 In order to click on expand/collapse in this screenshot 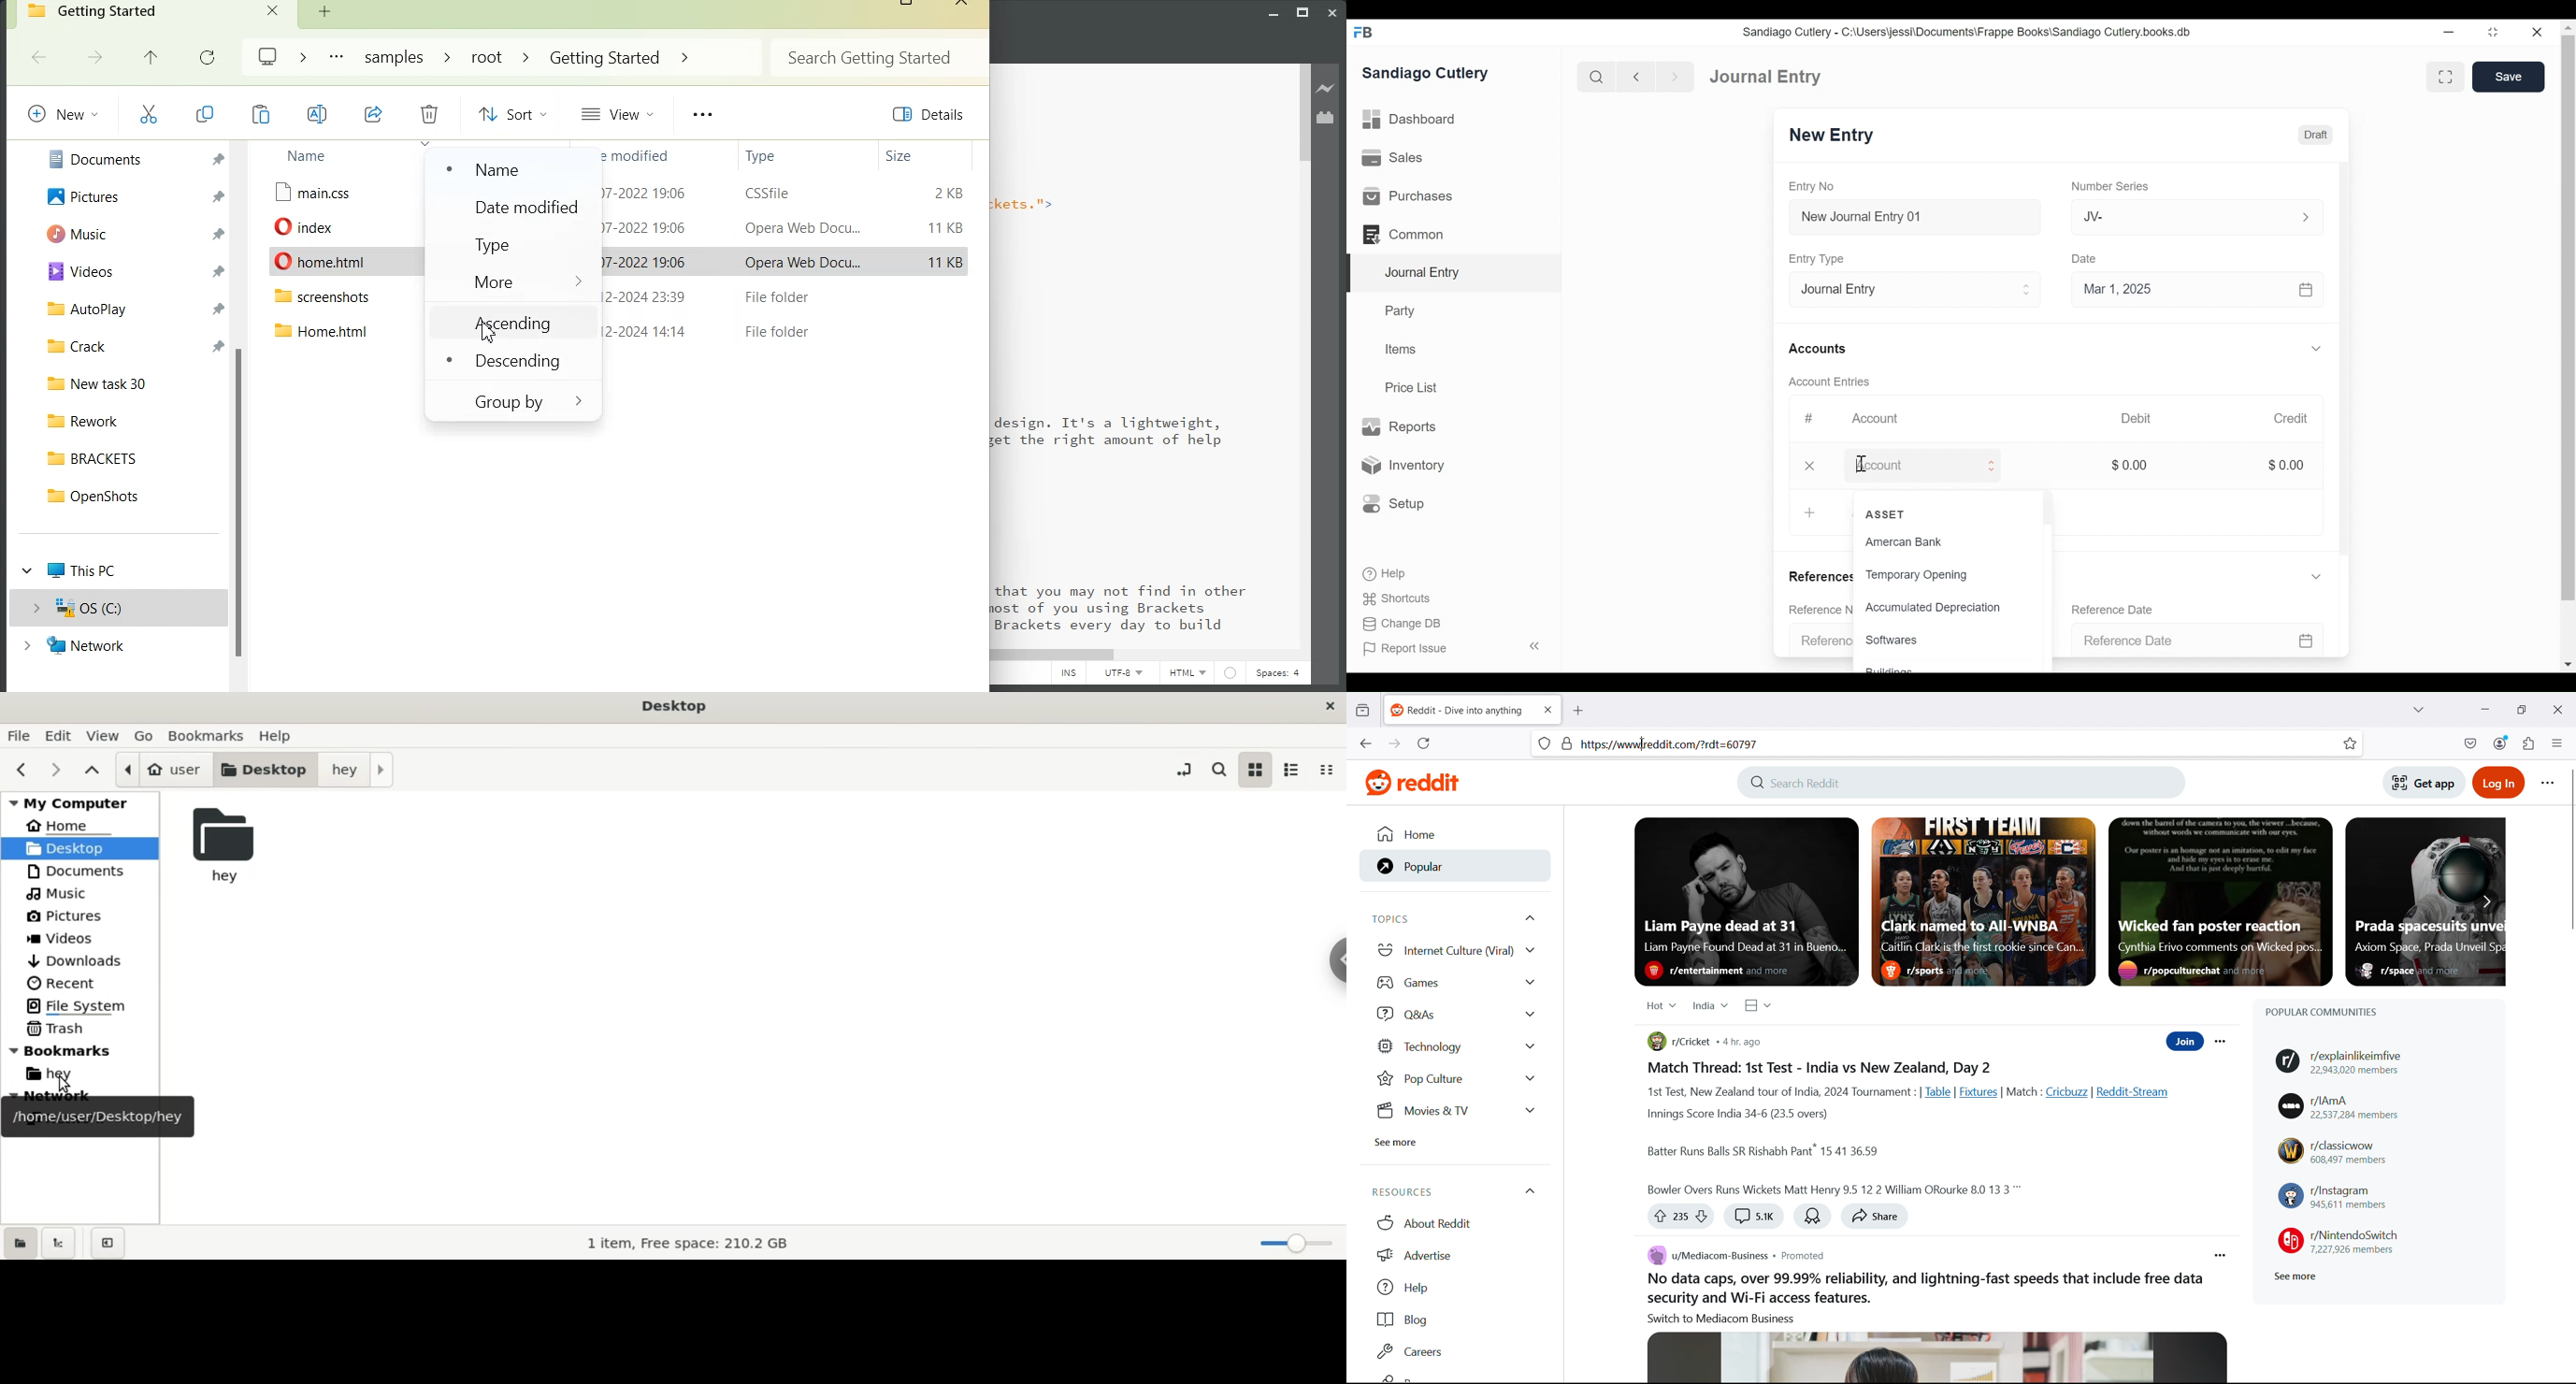, I will do `click(2324, 348)`.